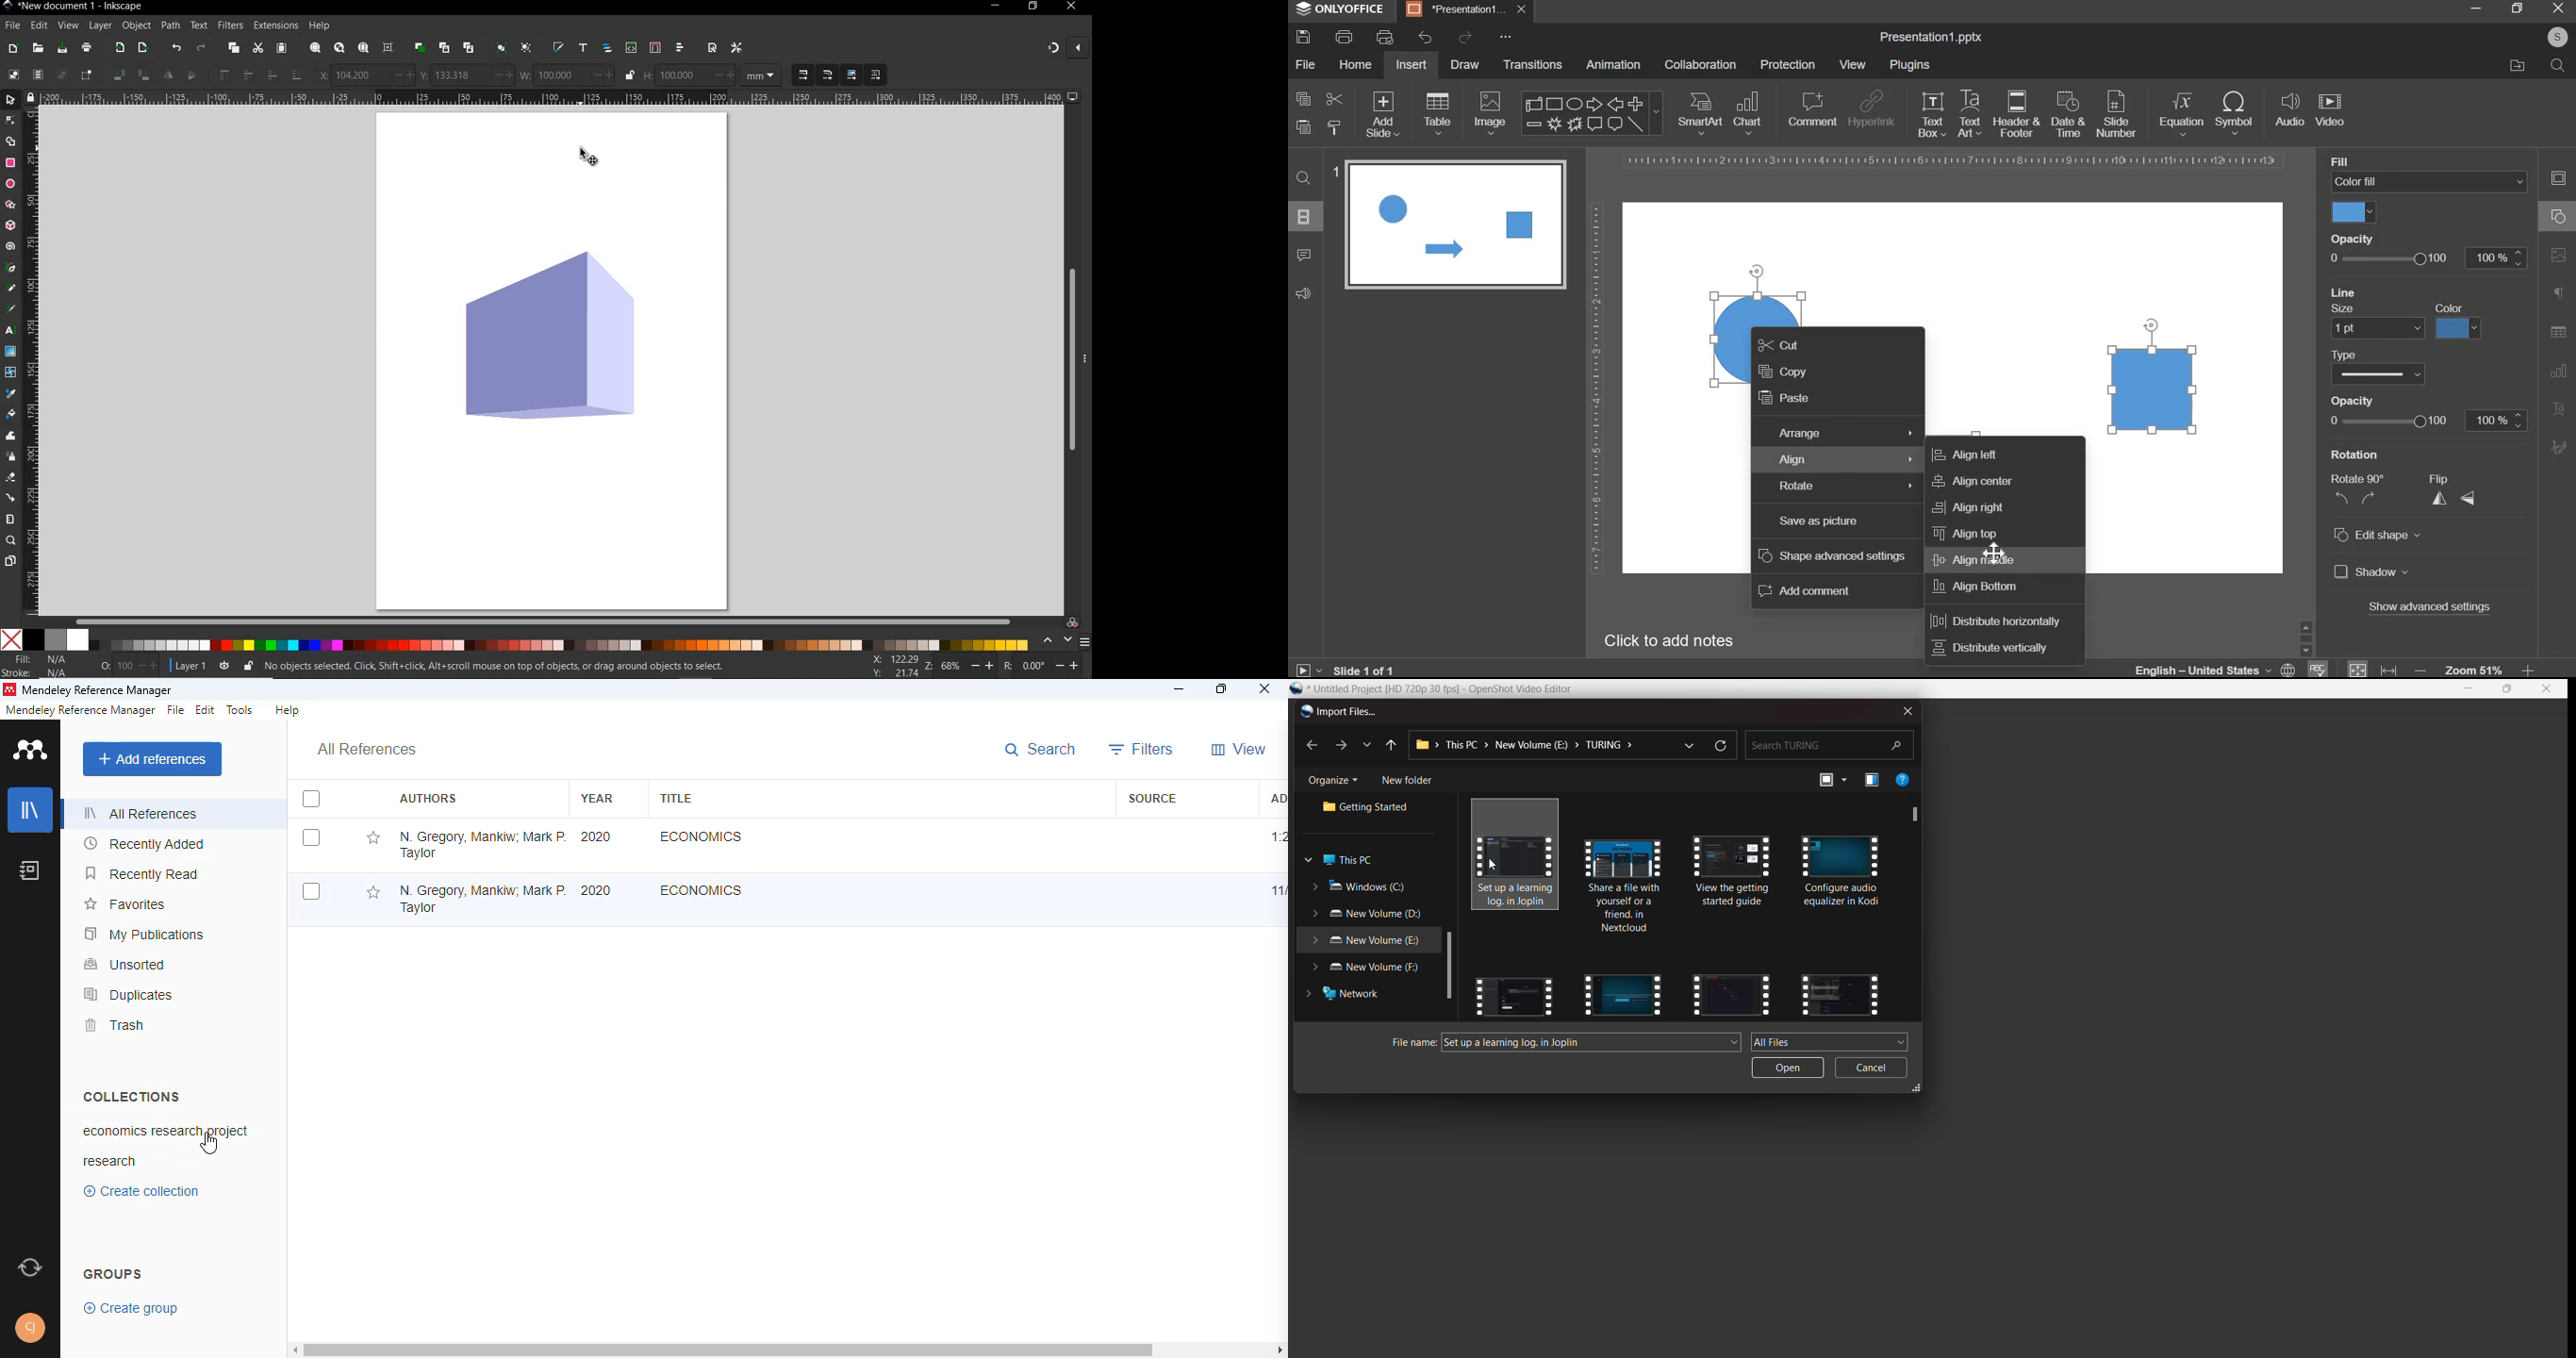 The image size is (2576, 1372). What do you see at coordinates (1931, 38) in the screenshot?
I see `Presentation1.pptx` at bounding box center [1931, 38].